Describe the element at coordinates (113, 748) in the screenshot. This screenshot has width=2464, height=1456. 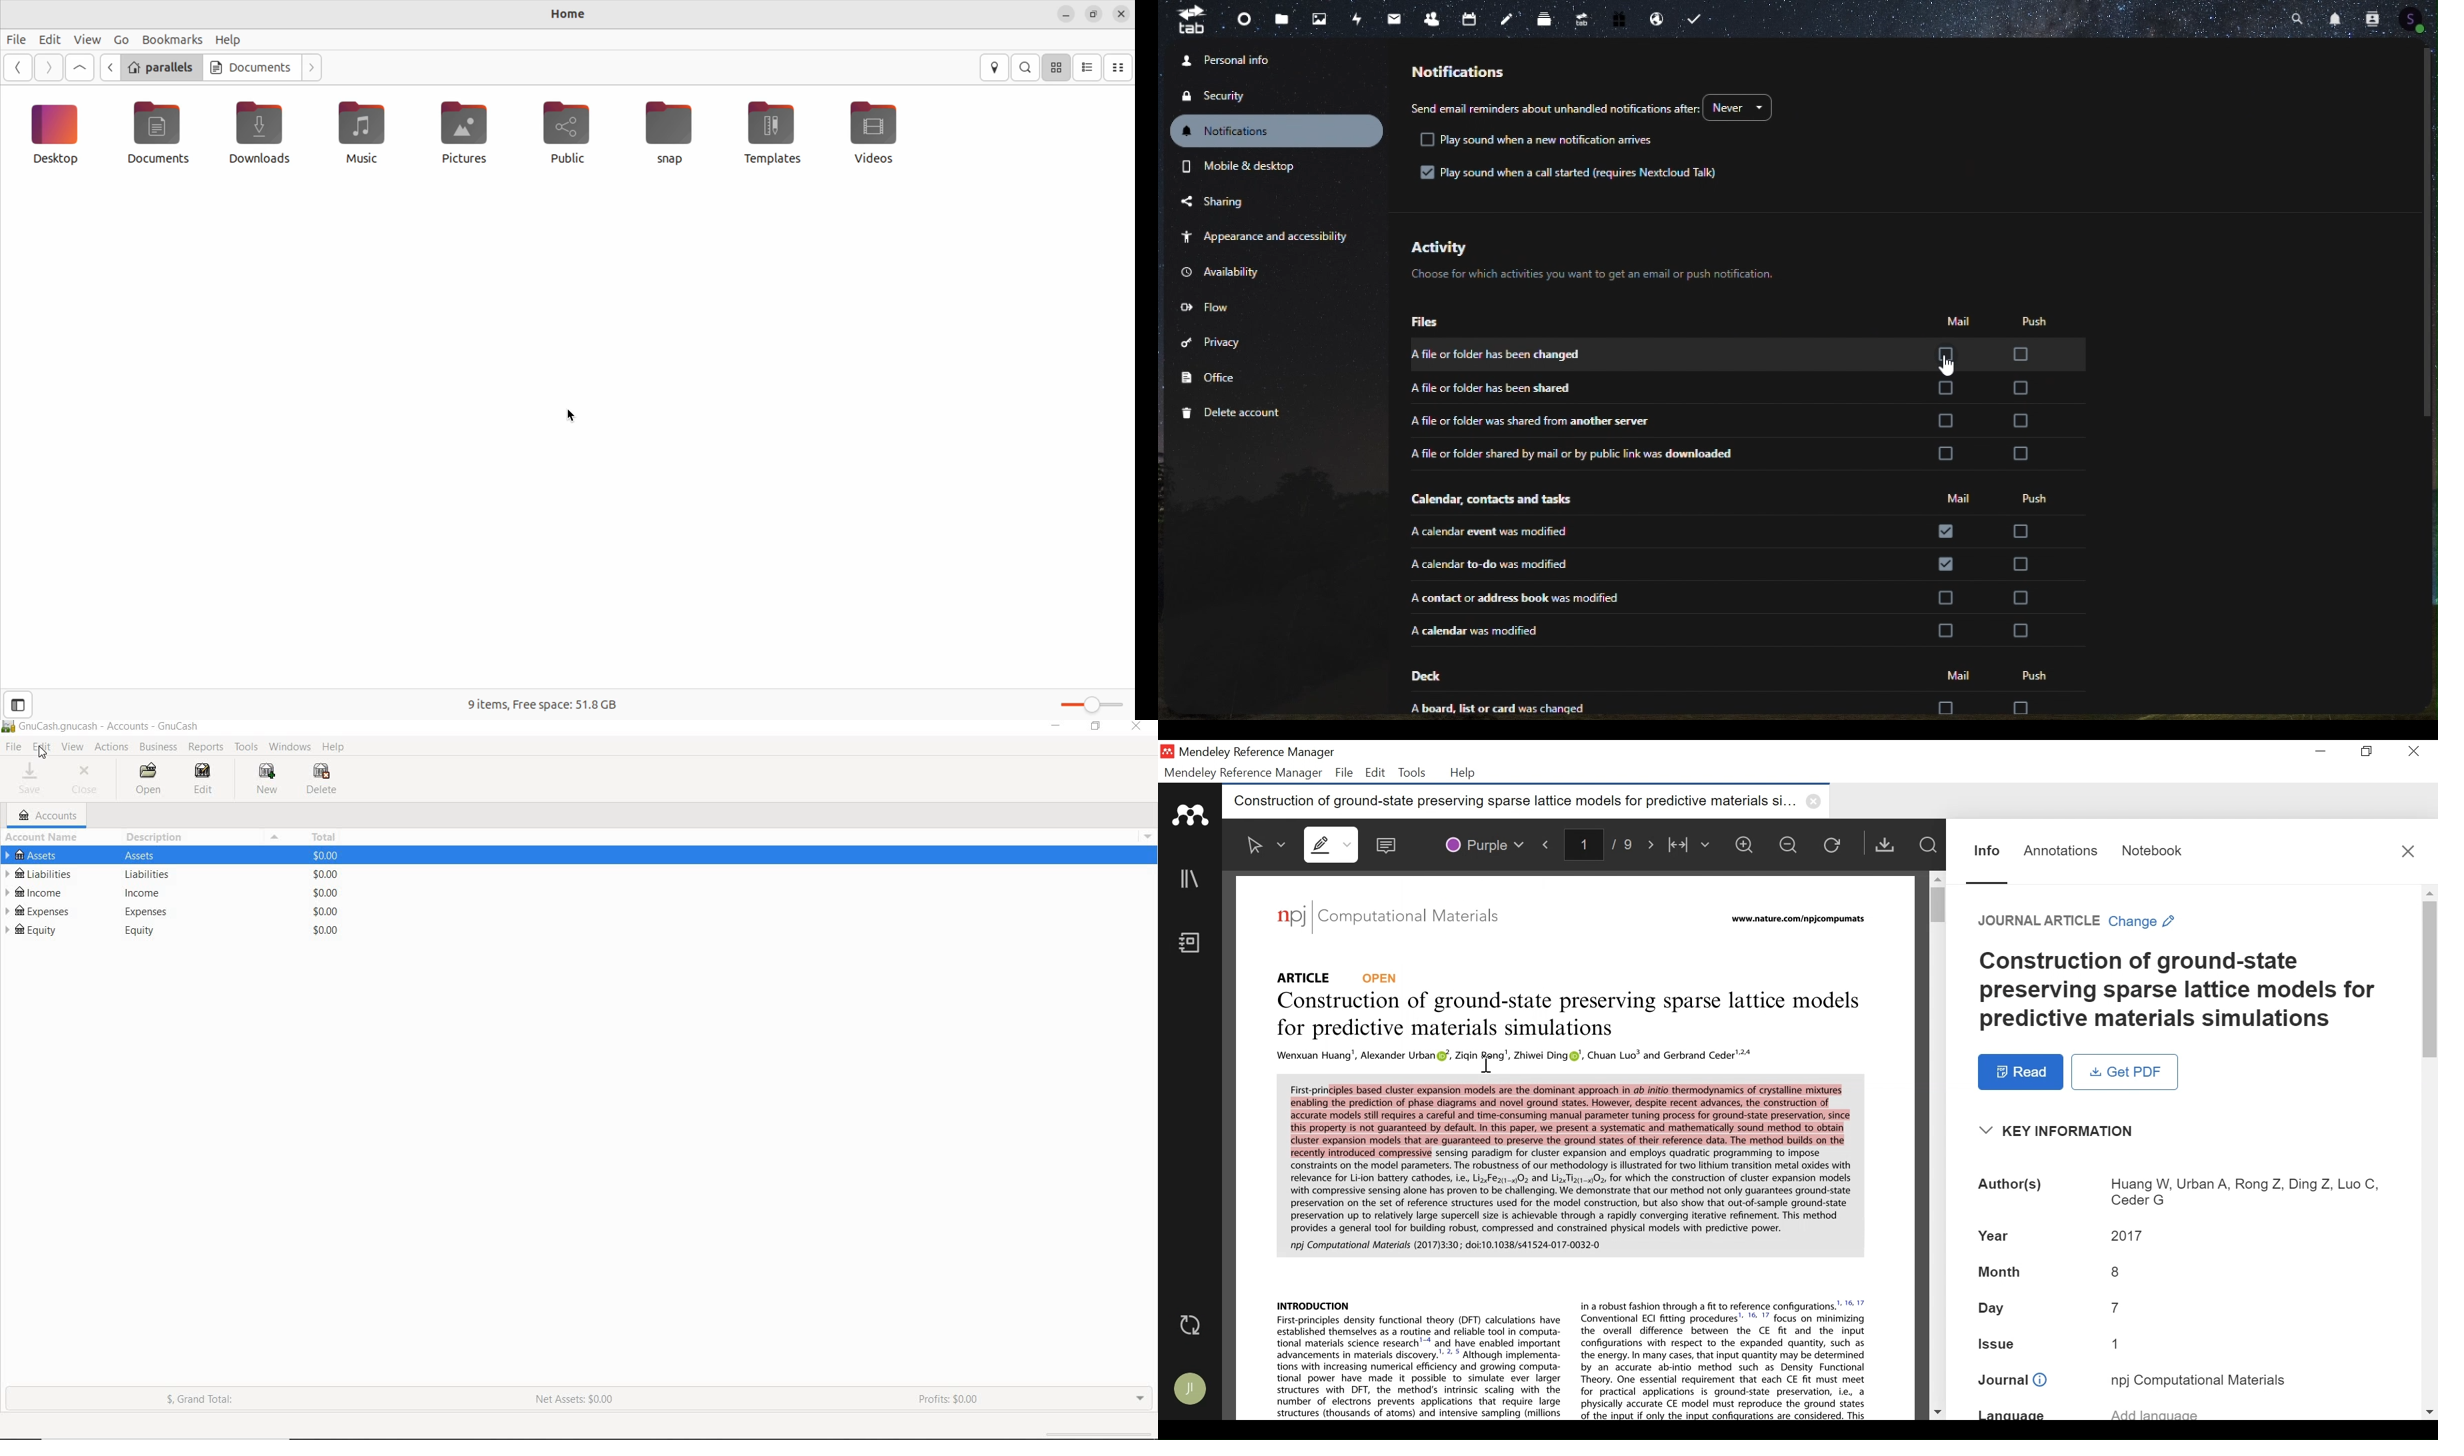
I see `ACTIONS` at that location.